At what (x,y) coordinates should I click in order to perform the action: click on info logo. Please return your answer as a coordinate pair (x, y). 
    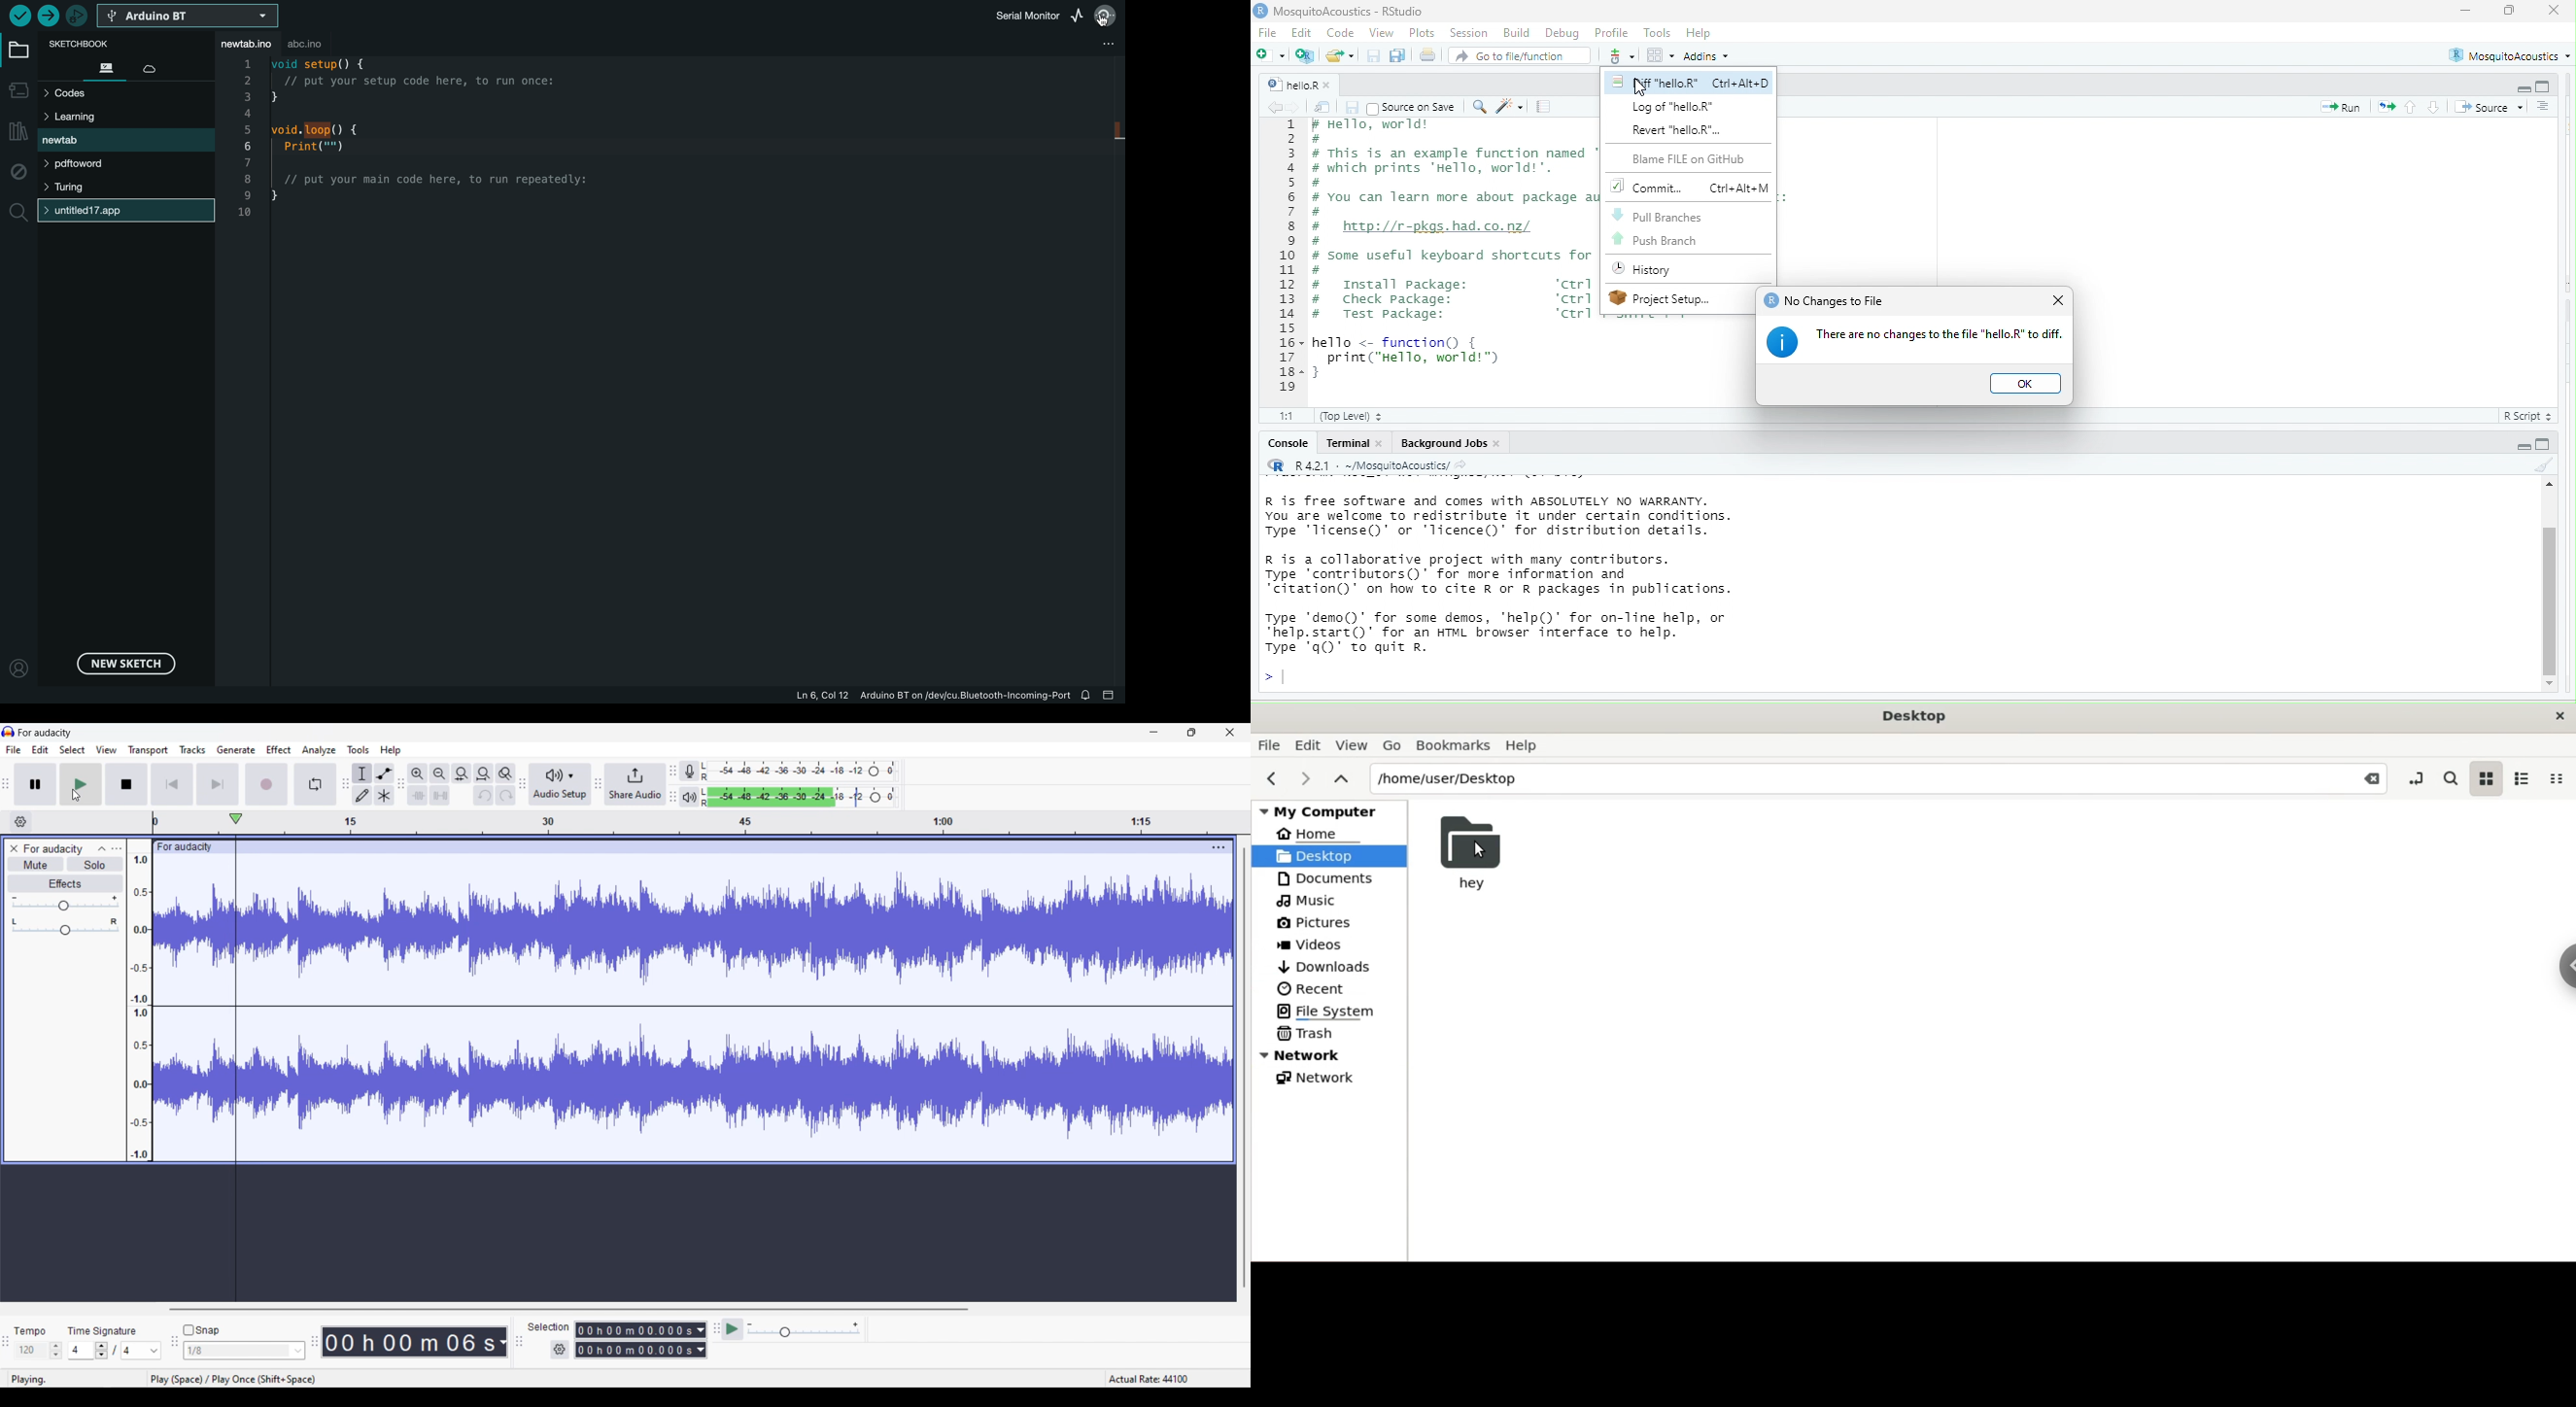
    Looking at the image, I should click on (1781, 342).